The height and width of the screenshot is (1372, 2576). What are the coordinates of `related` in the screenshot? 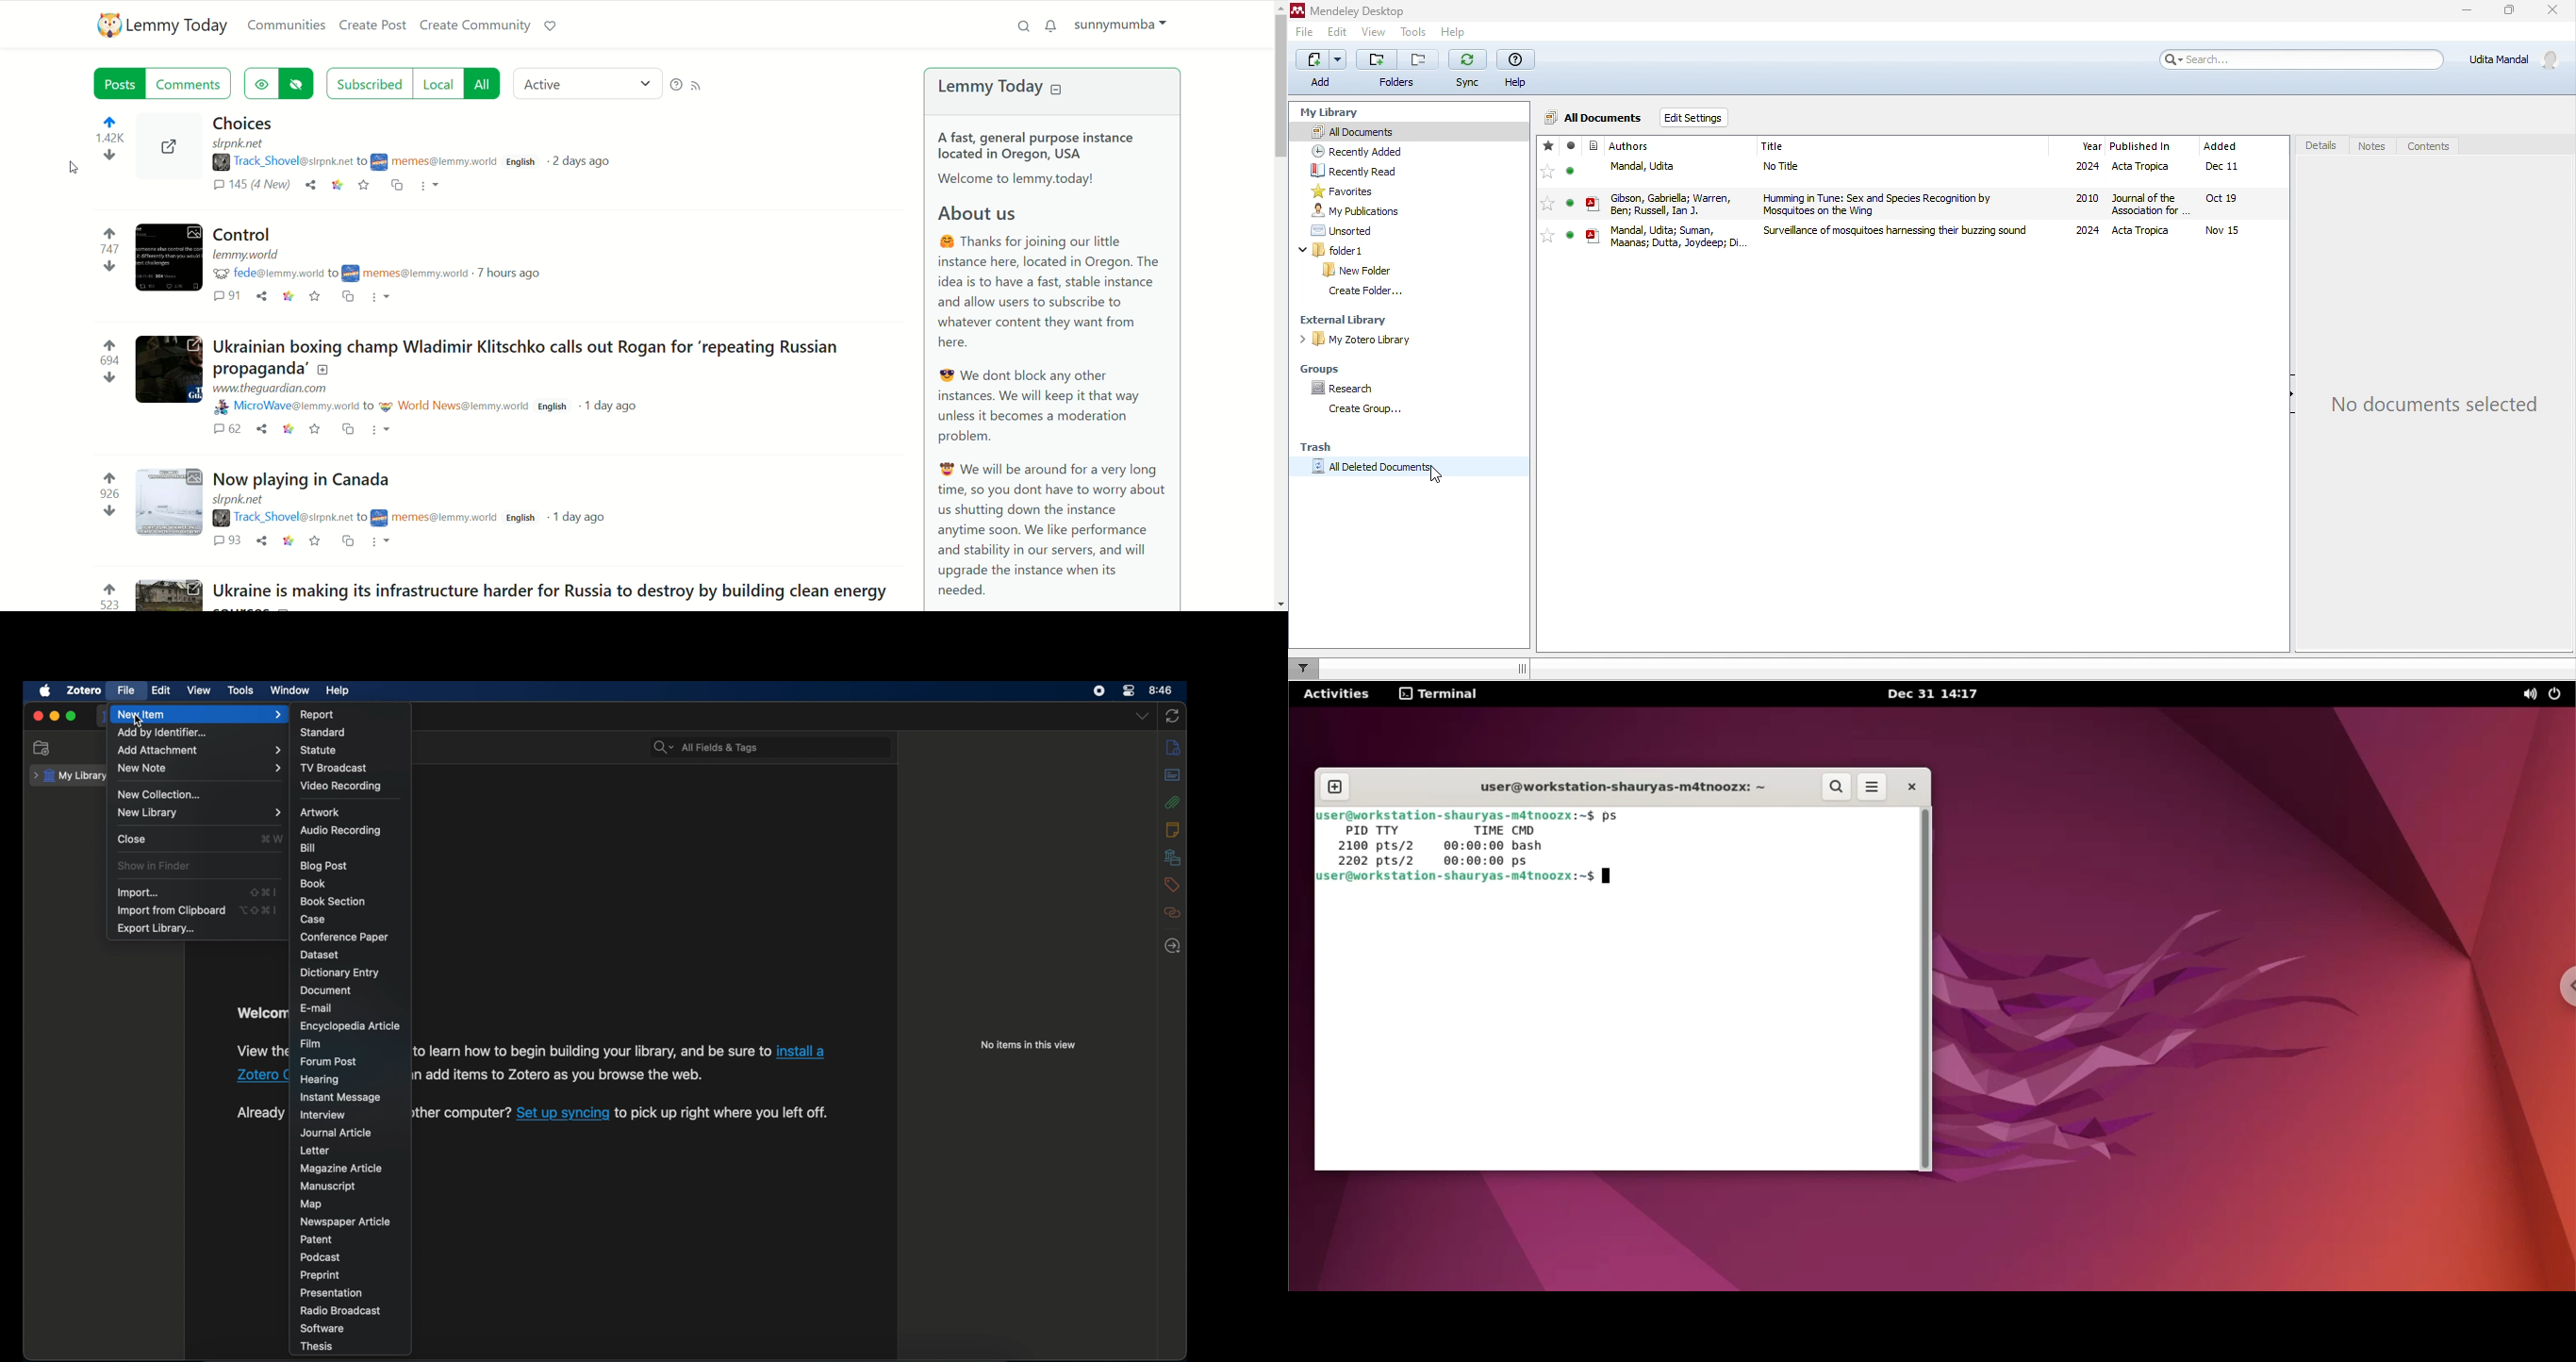 It's located at (1173, 914).